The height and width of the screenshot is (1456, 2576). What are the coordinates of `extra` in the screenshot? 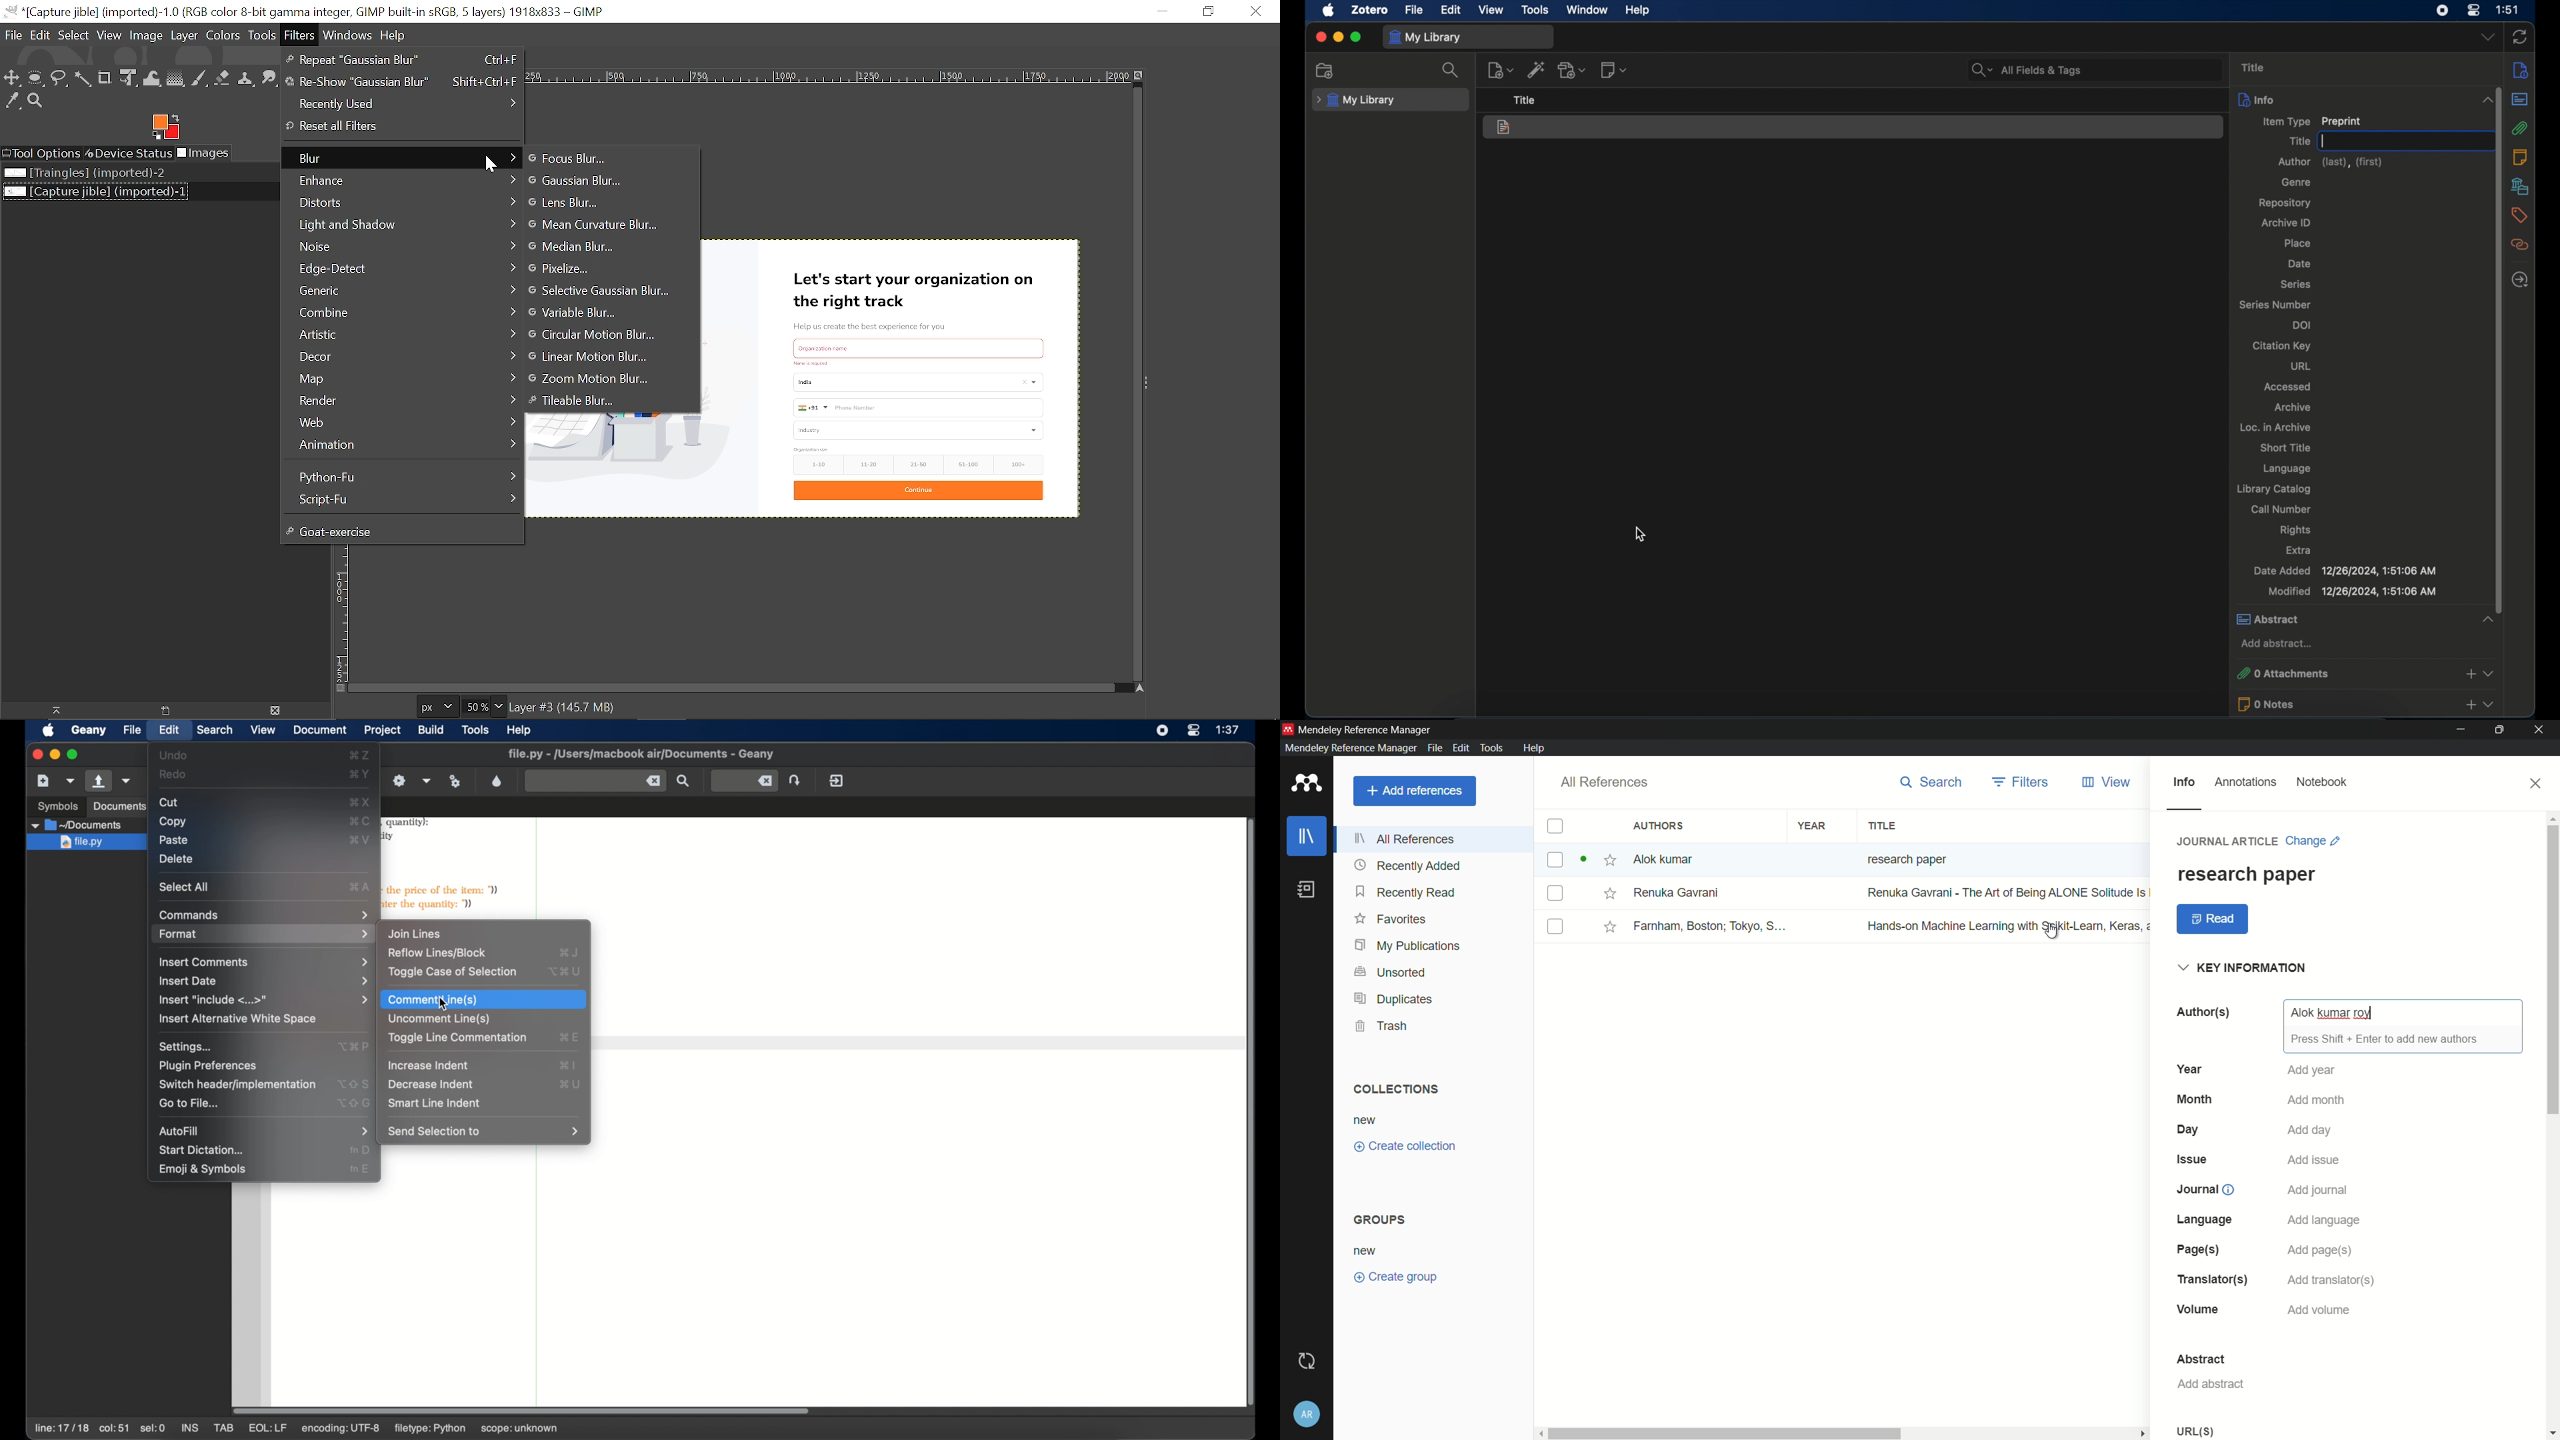 It's located at (2297, 551).